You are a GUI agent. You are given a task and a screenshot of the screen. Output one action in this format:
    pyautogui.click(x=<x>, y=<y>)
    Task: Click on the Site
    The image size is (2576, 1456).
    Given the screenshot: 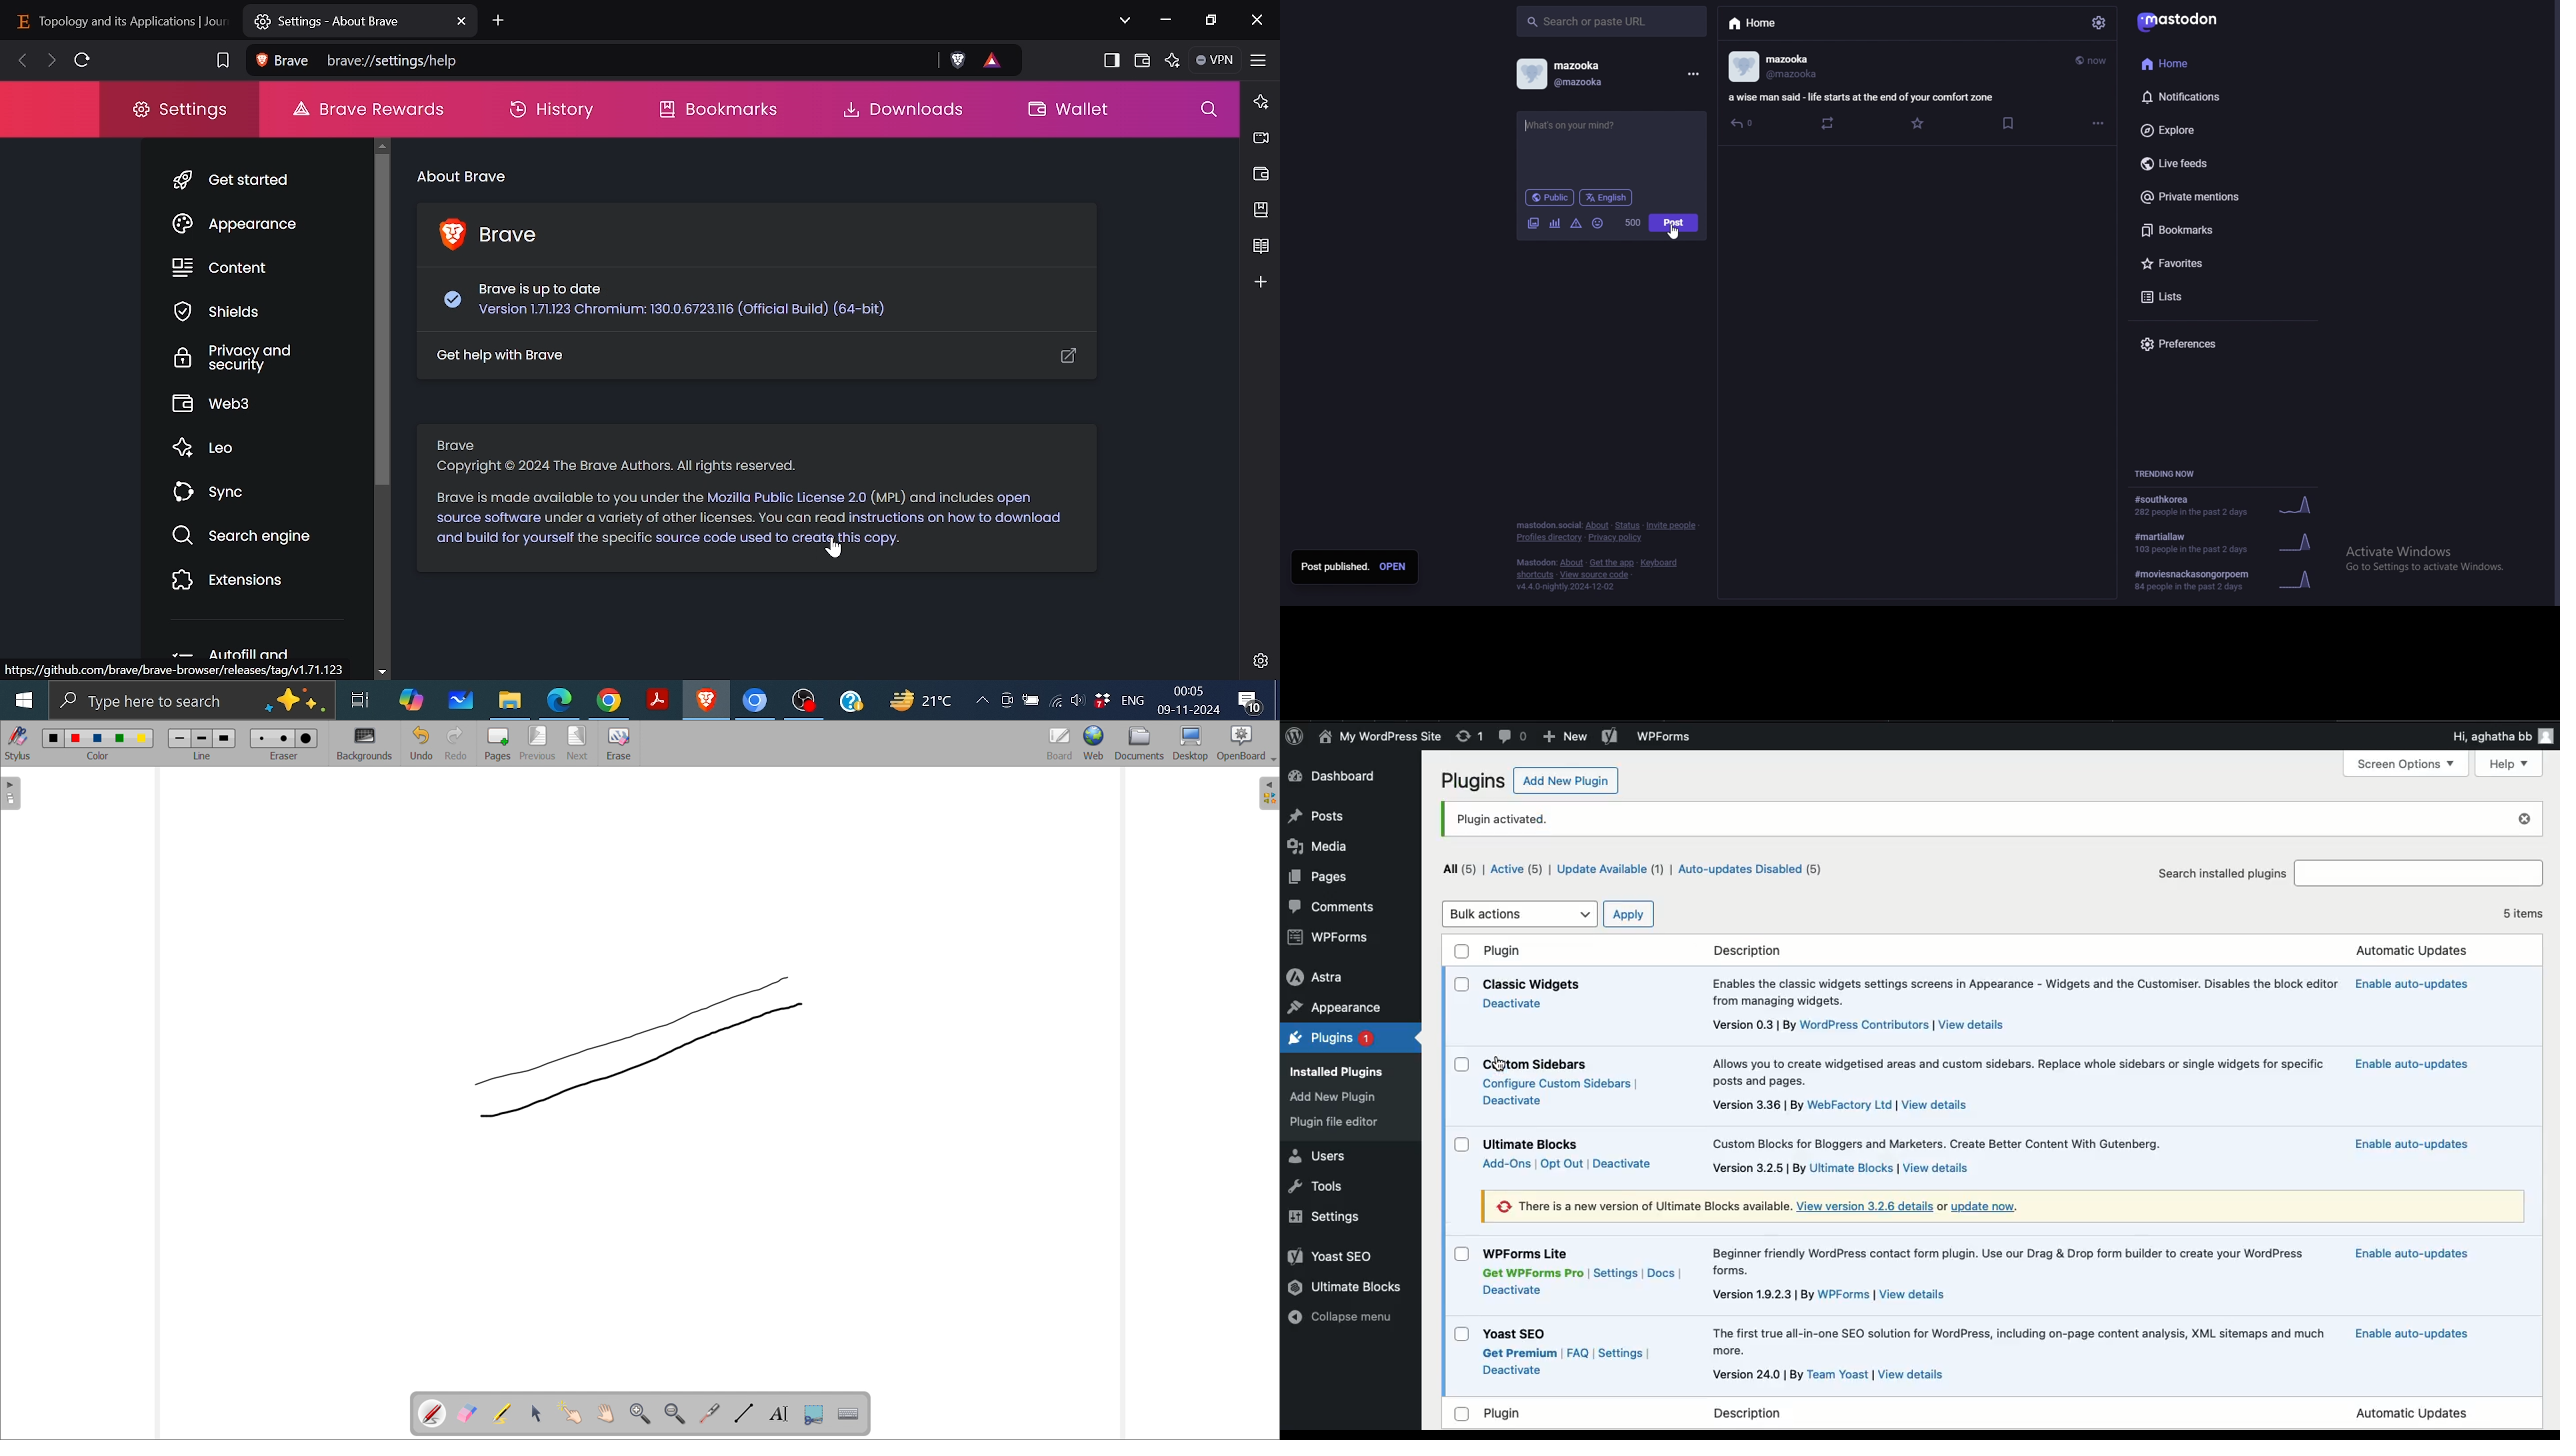 What is the action you would take?
    pyautogui.click(x=1381, y=737)
    